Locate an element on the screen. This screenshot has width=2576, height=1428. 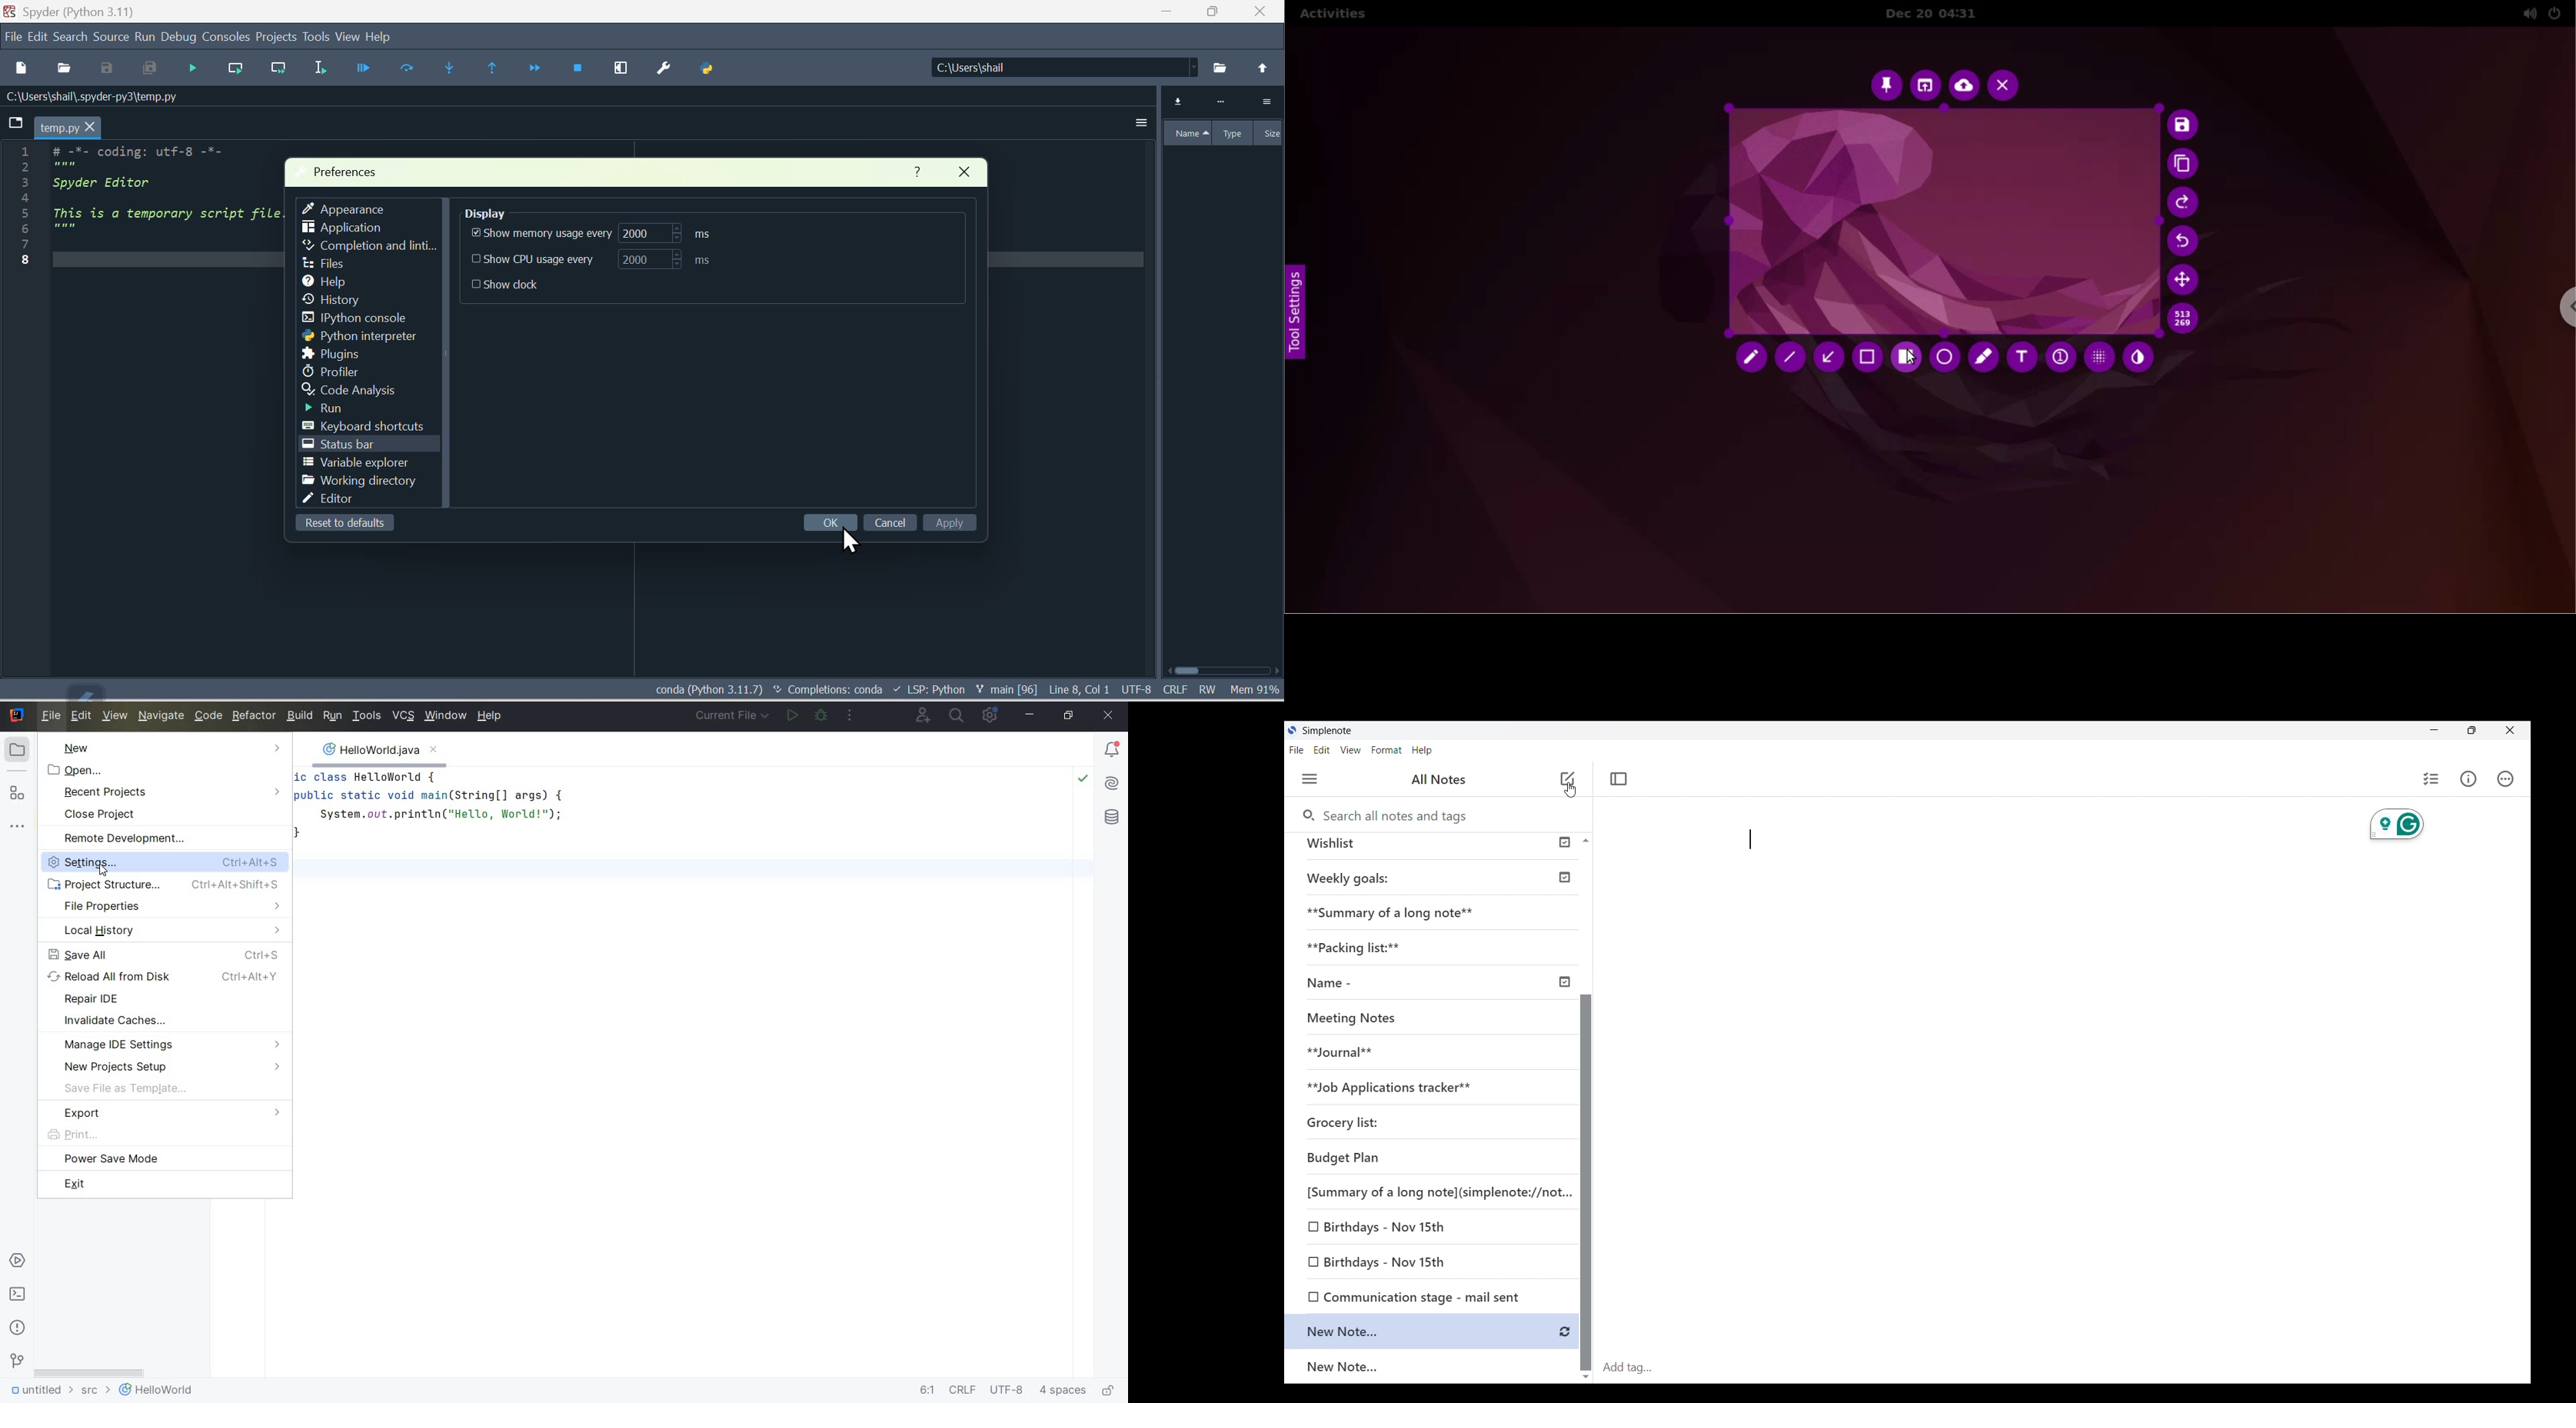
Actions is located at coordinates (2506, 779).